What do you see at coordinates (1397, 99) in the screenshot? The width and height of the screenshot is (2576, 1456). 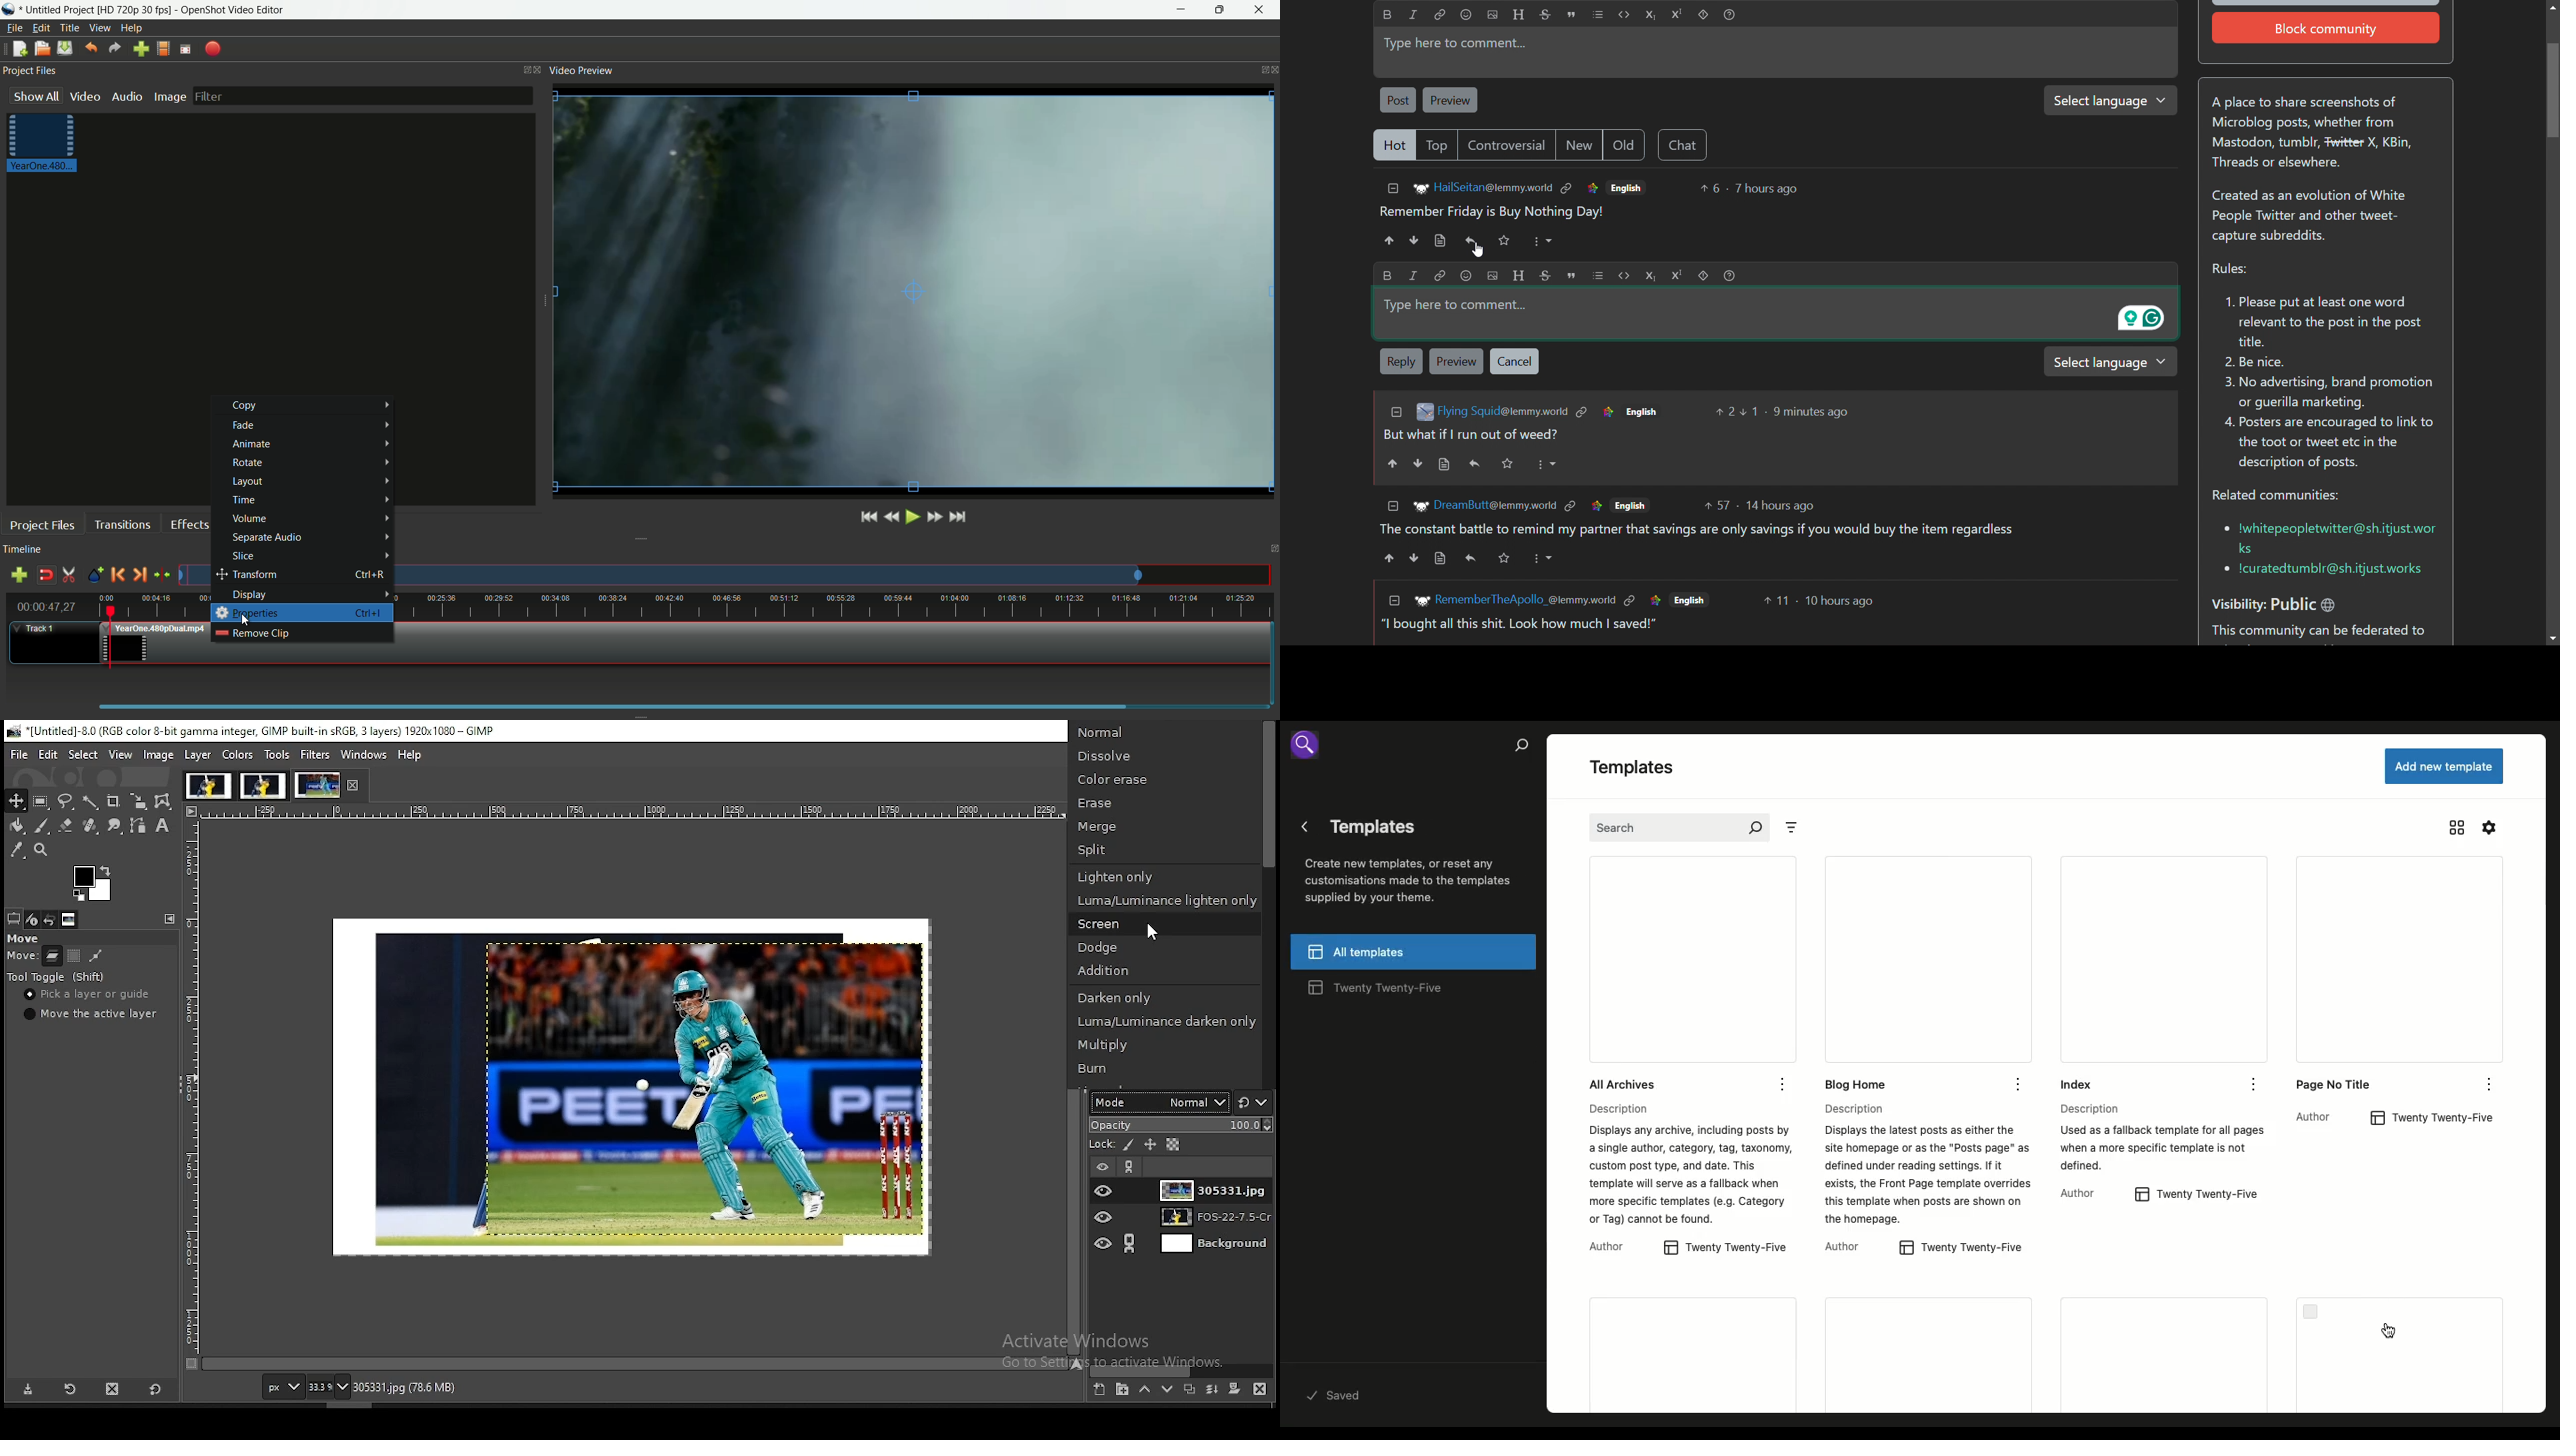 I see `post` at bounding box center [1397, 99].